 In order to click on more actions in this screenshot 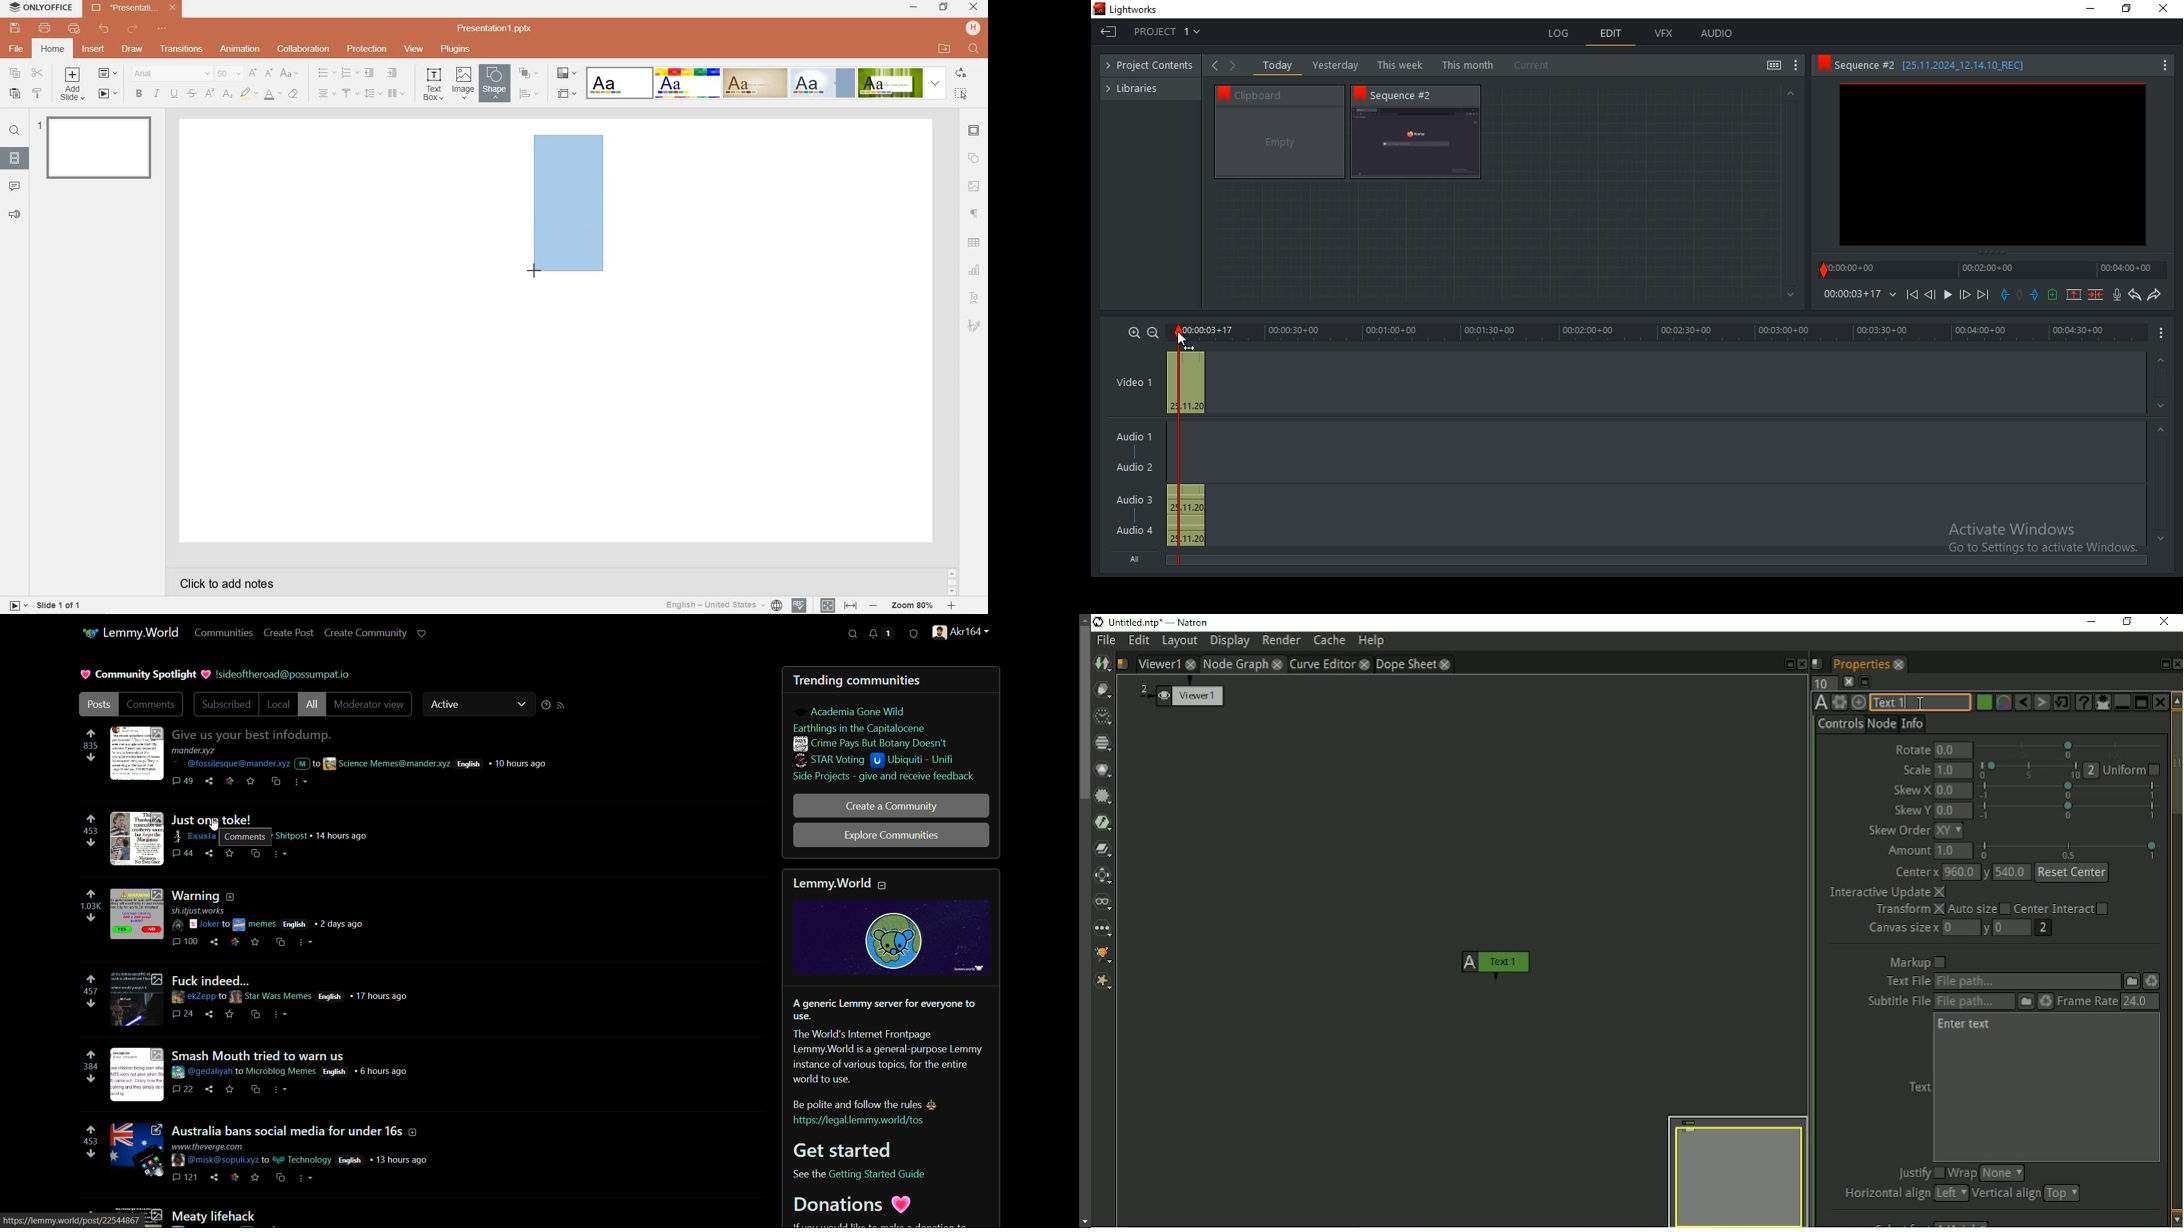, I will do `click(280, 1016)`.